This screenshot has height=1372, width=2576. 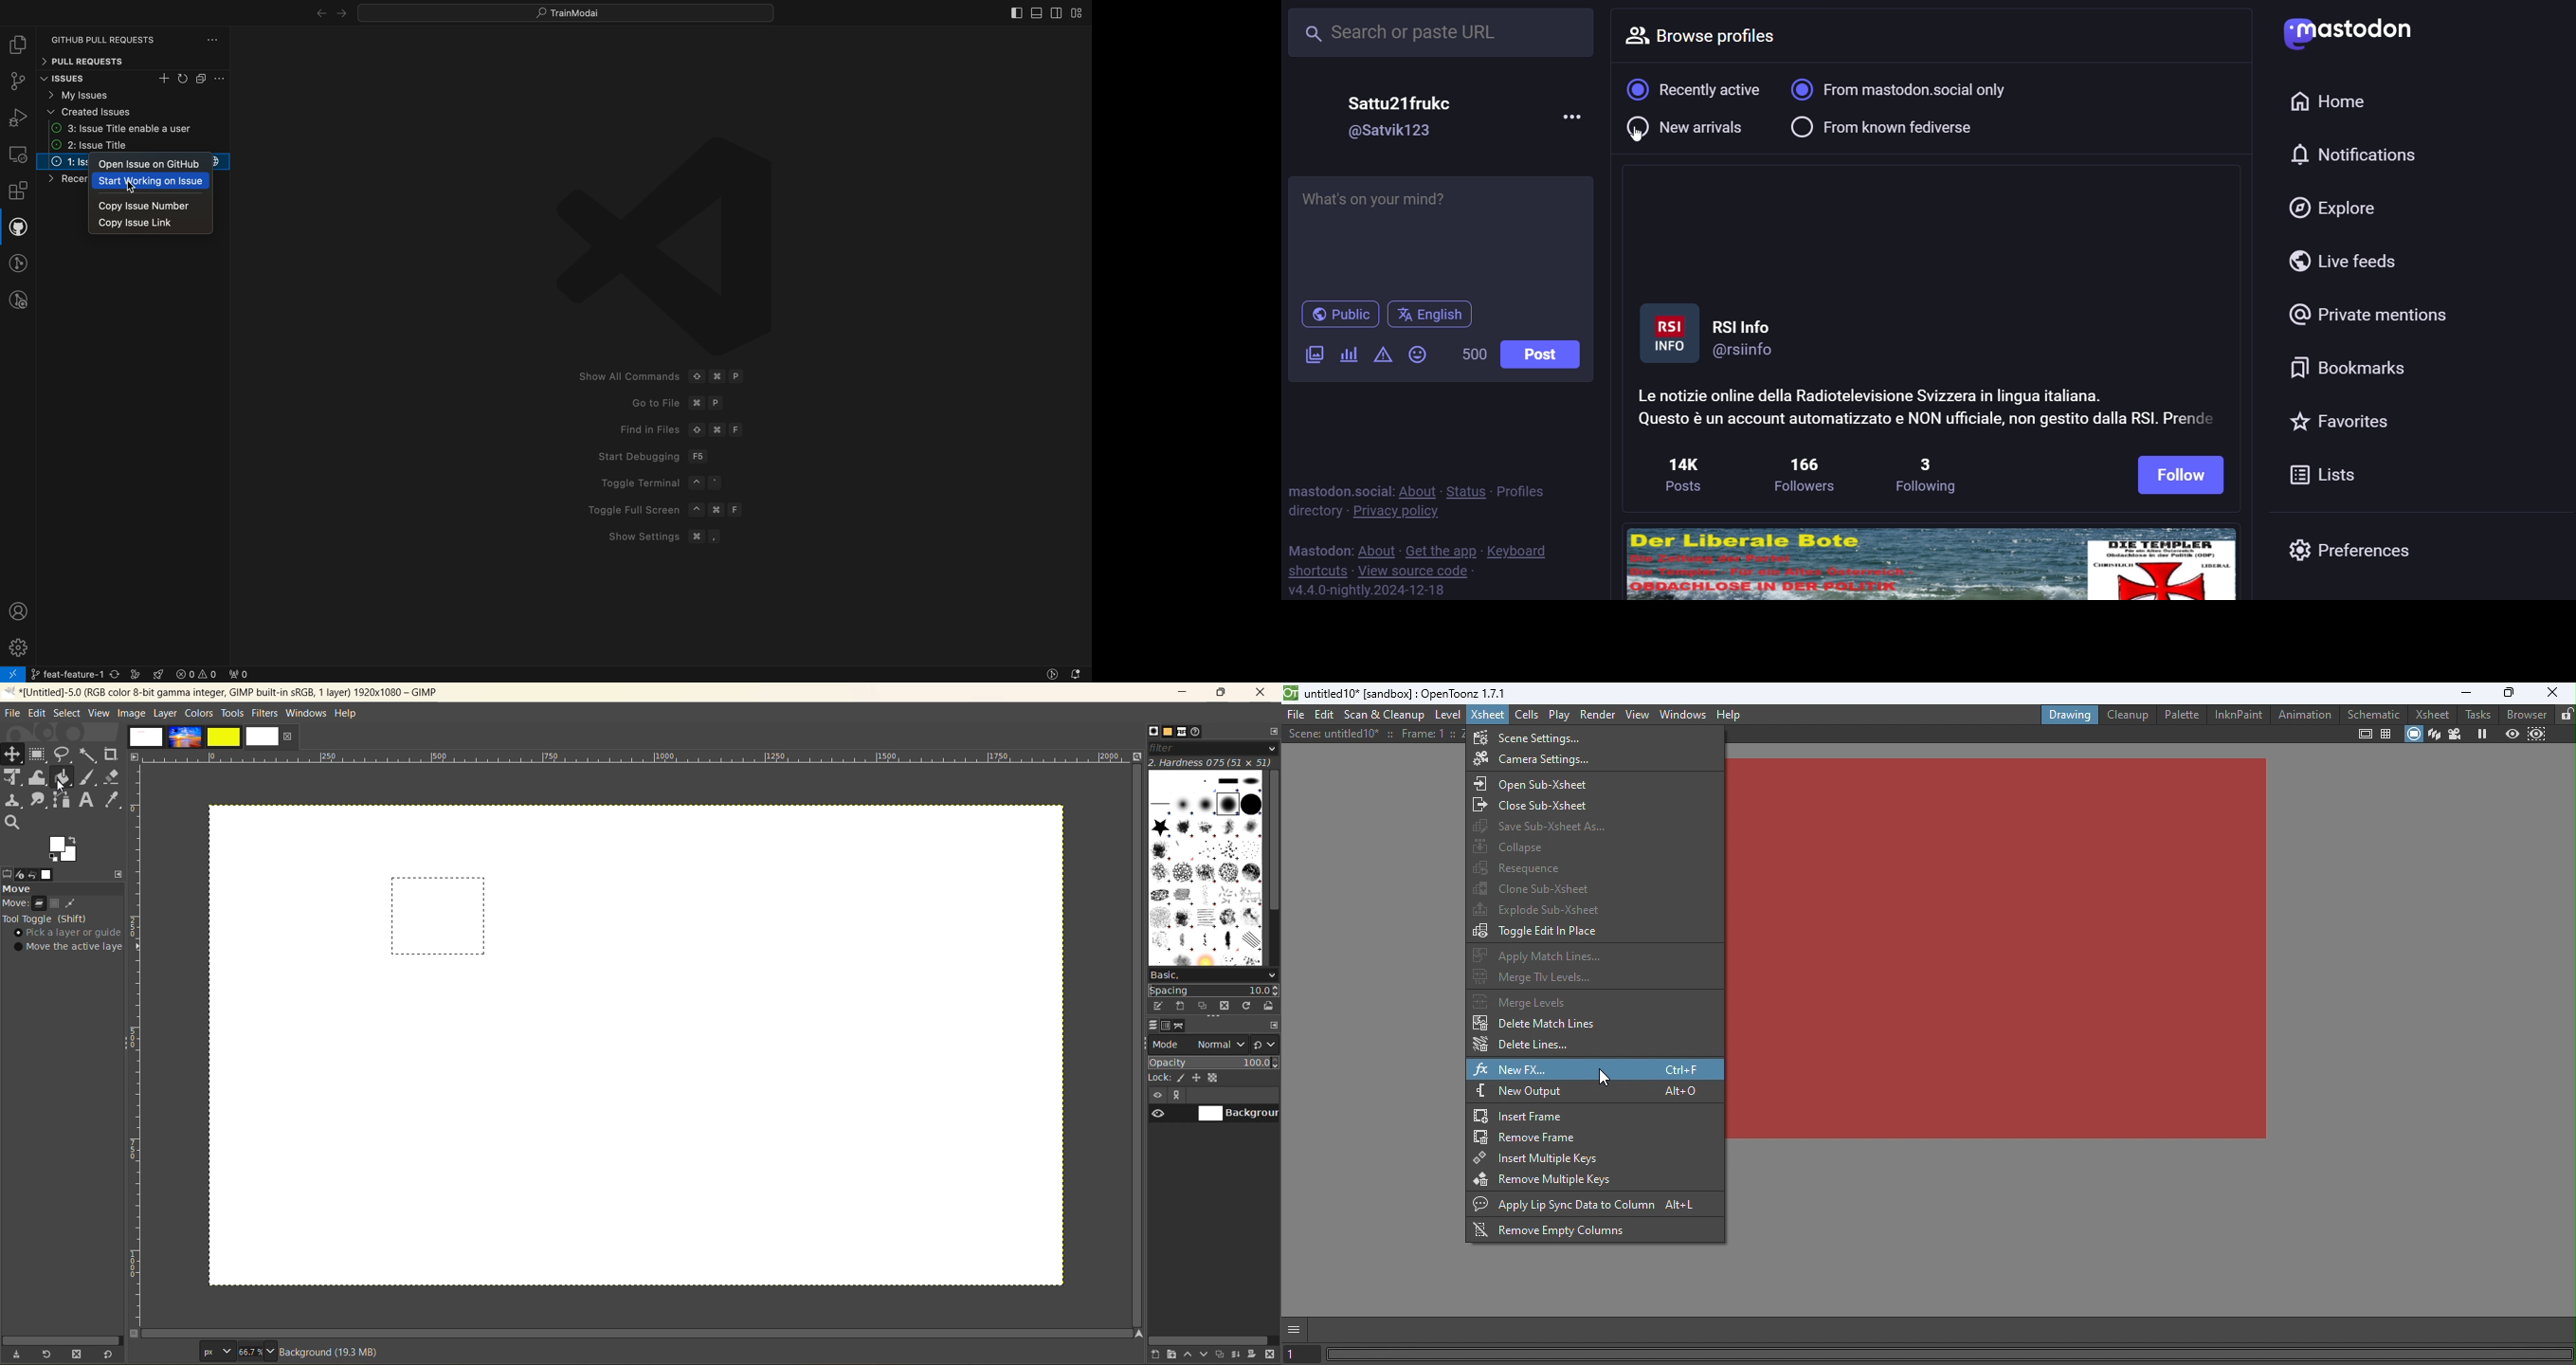 I want to click on public, so click(x=1339, y=317).